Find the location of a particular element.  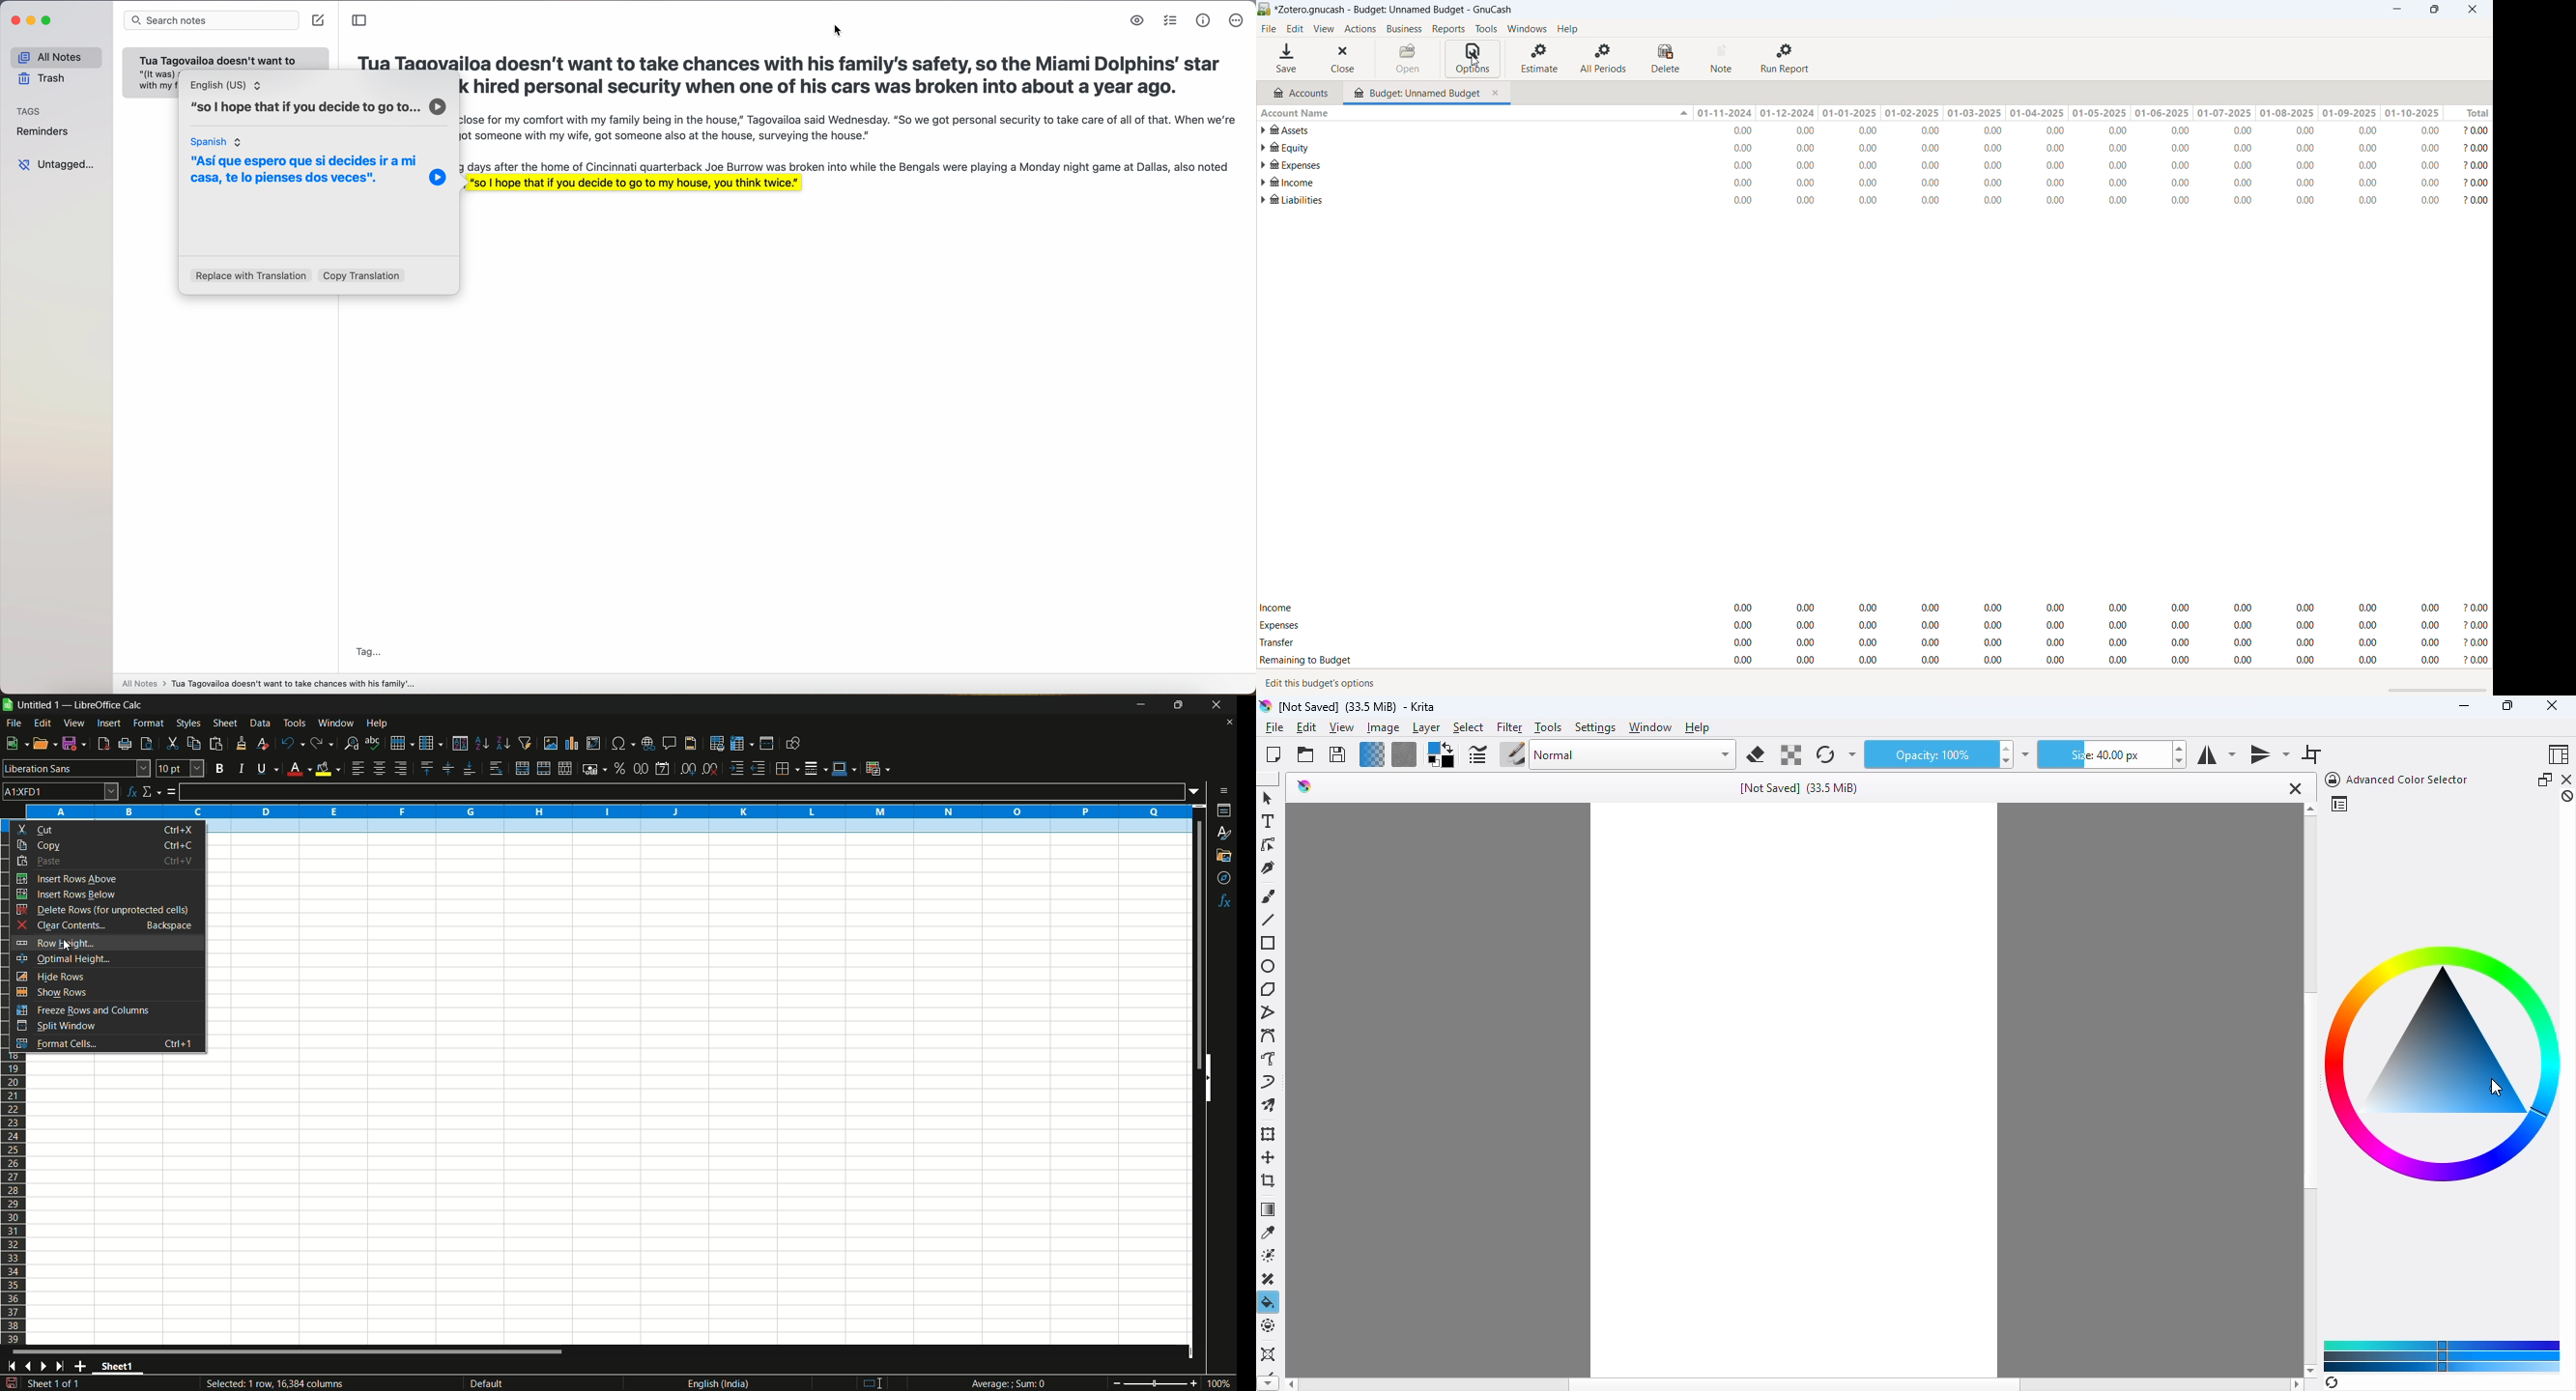

export directly as pdf is located at coordinates (103, 744).